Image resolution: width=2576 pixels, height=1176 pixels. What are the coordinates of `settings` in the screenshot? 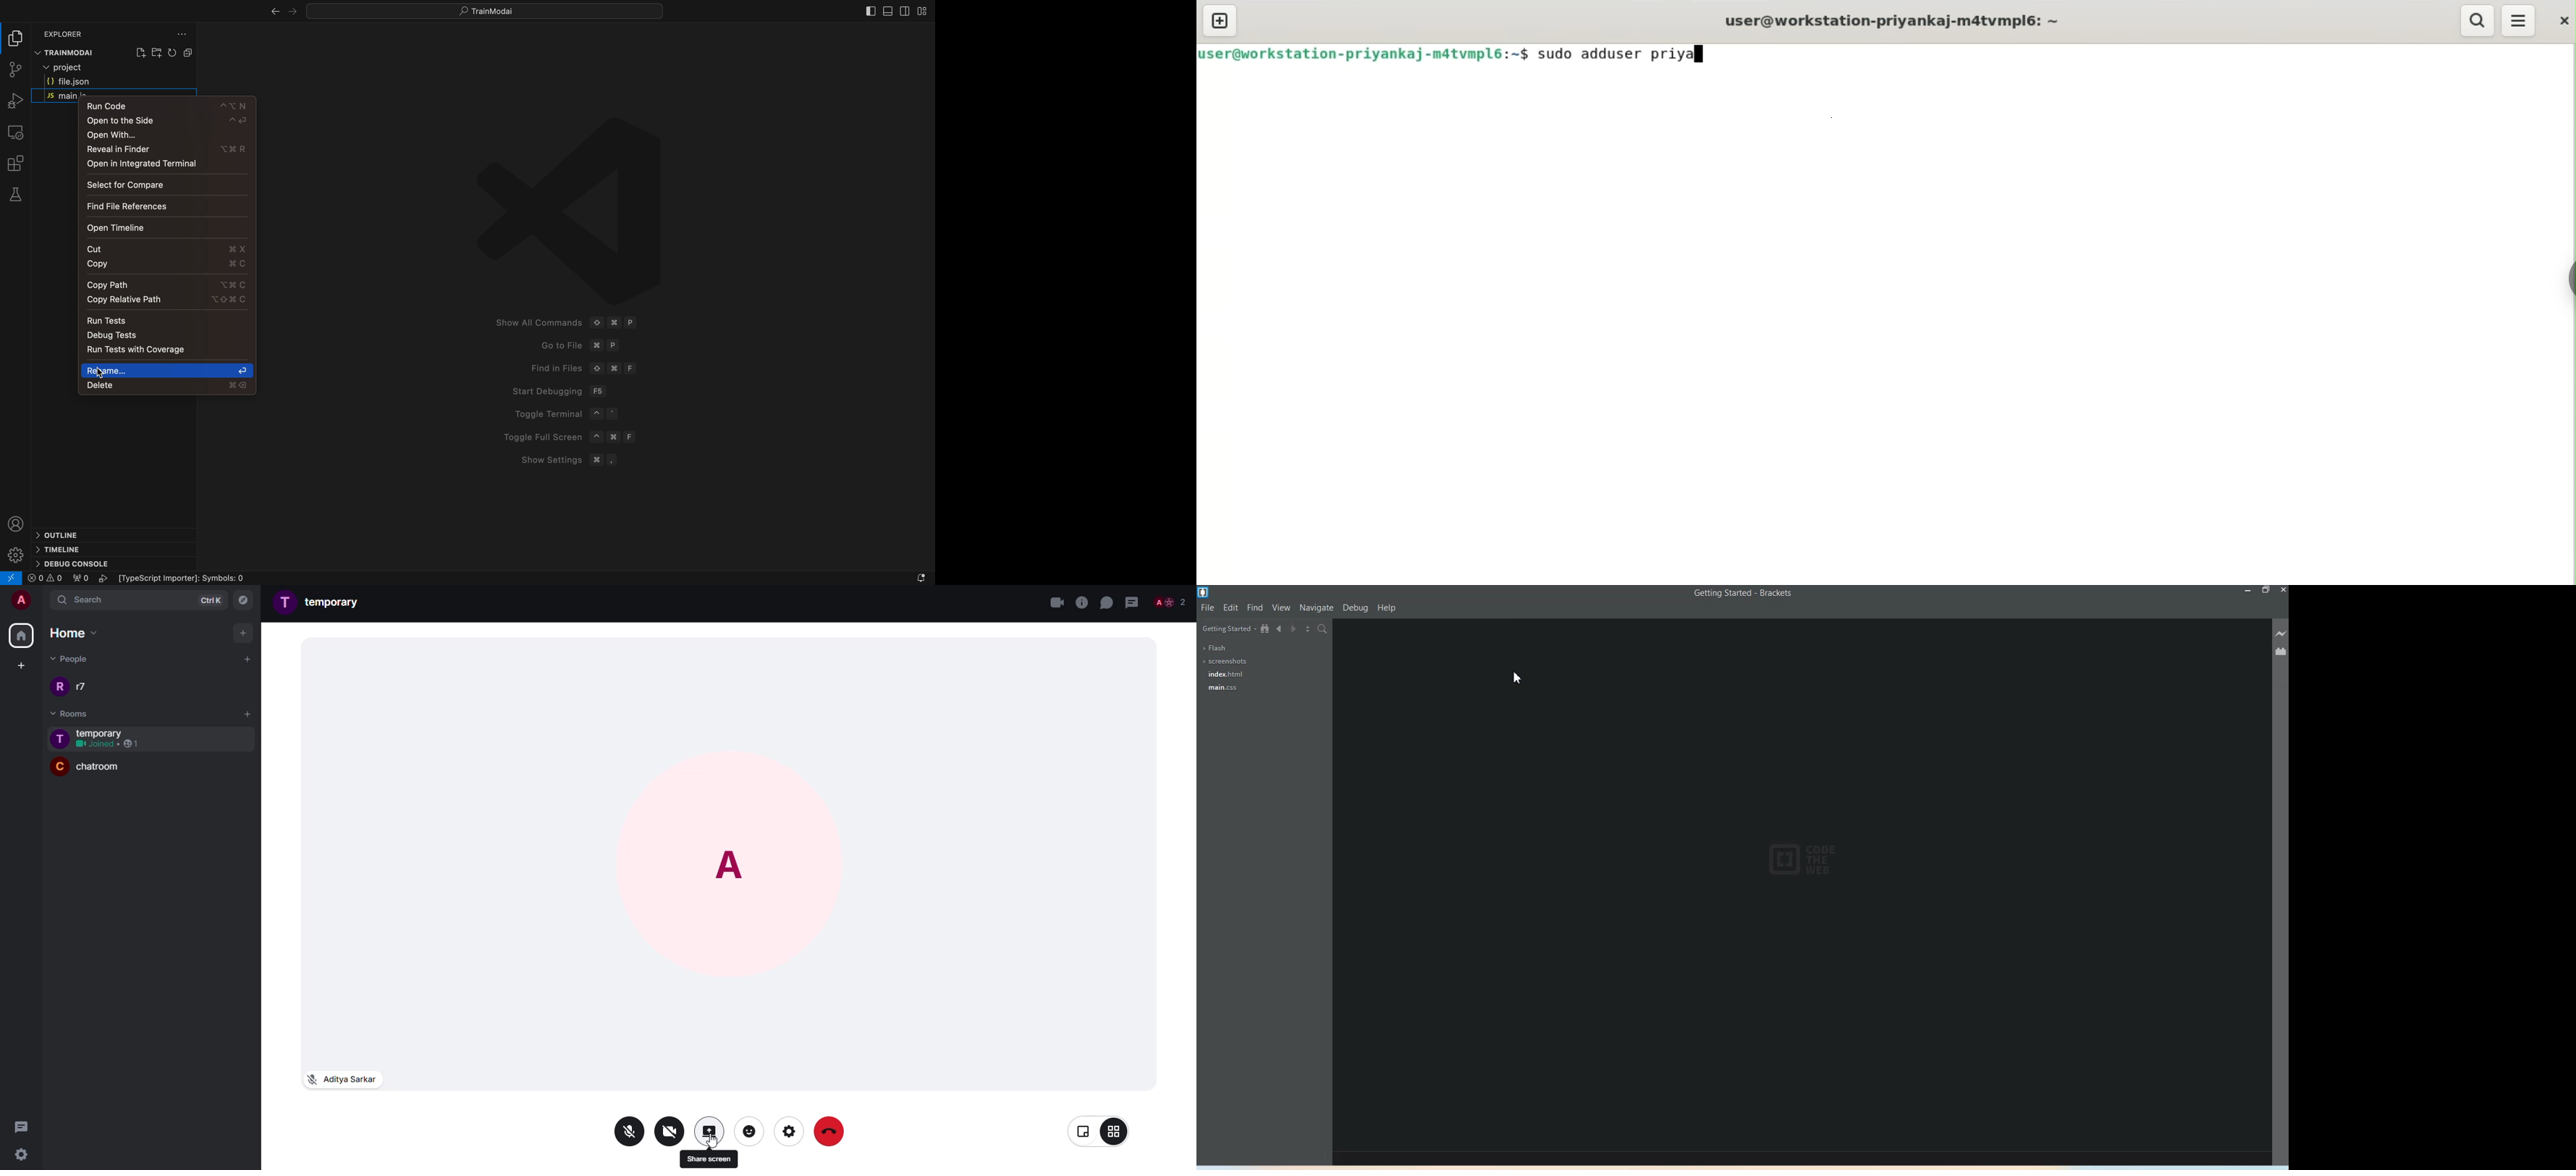 It's located at (26, 1154).